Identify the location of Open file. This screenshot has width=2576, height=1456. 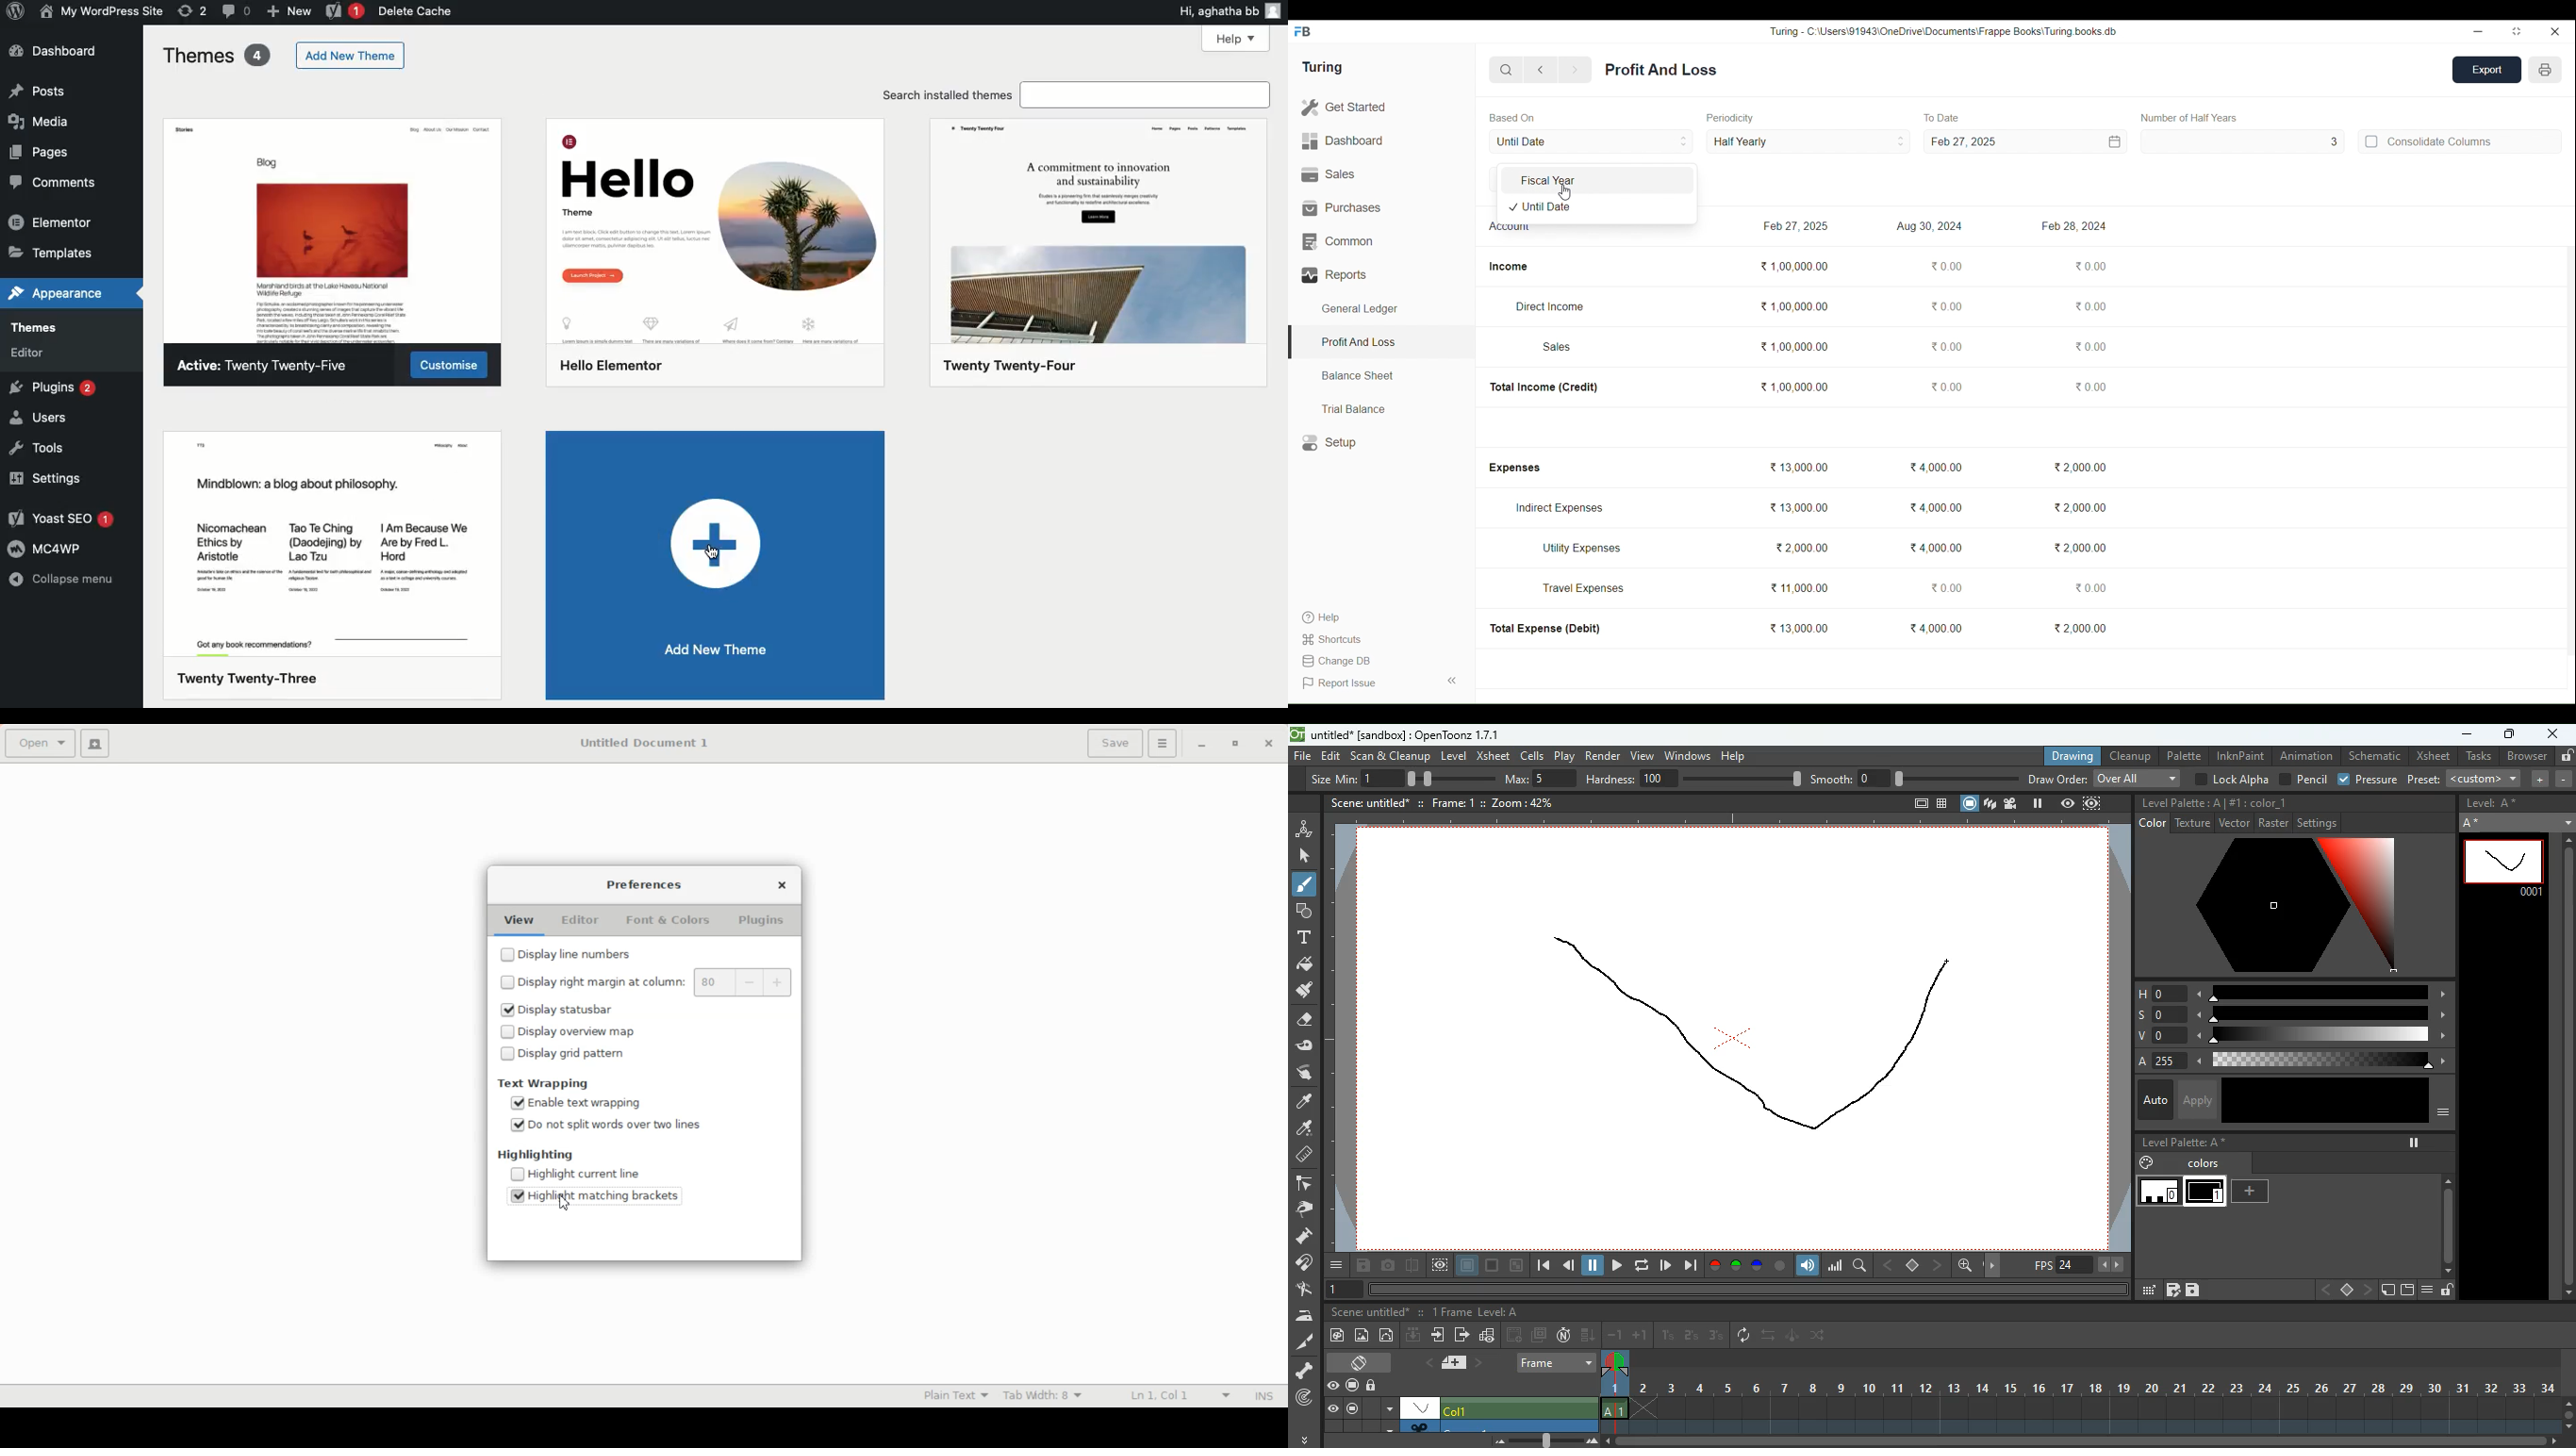
(40, 744).